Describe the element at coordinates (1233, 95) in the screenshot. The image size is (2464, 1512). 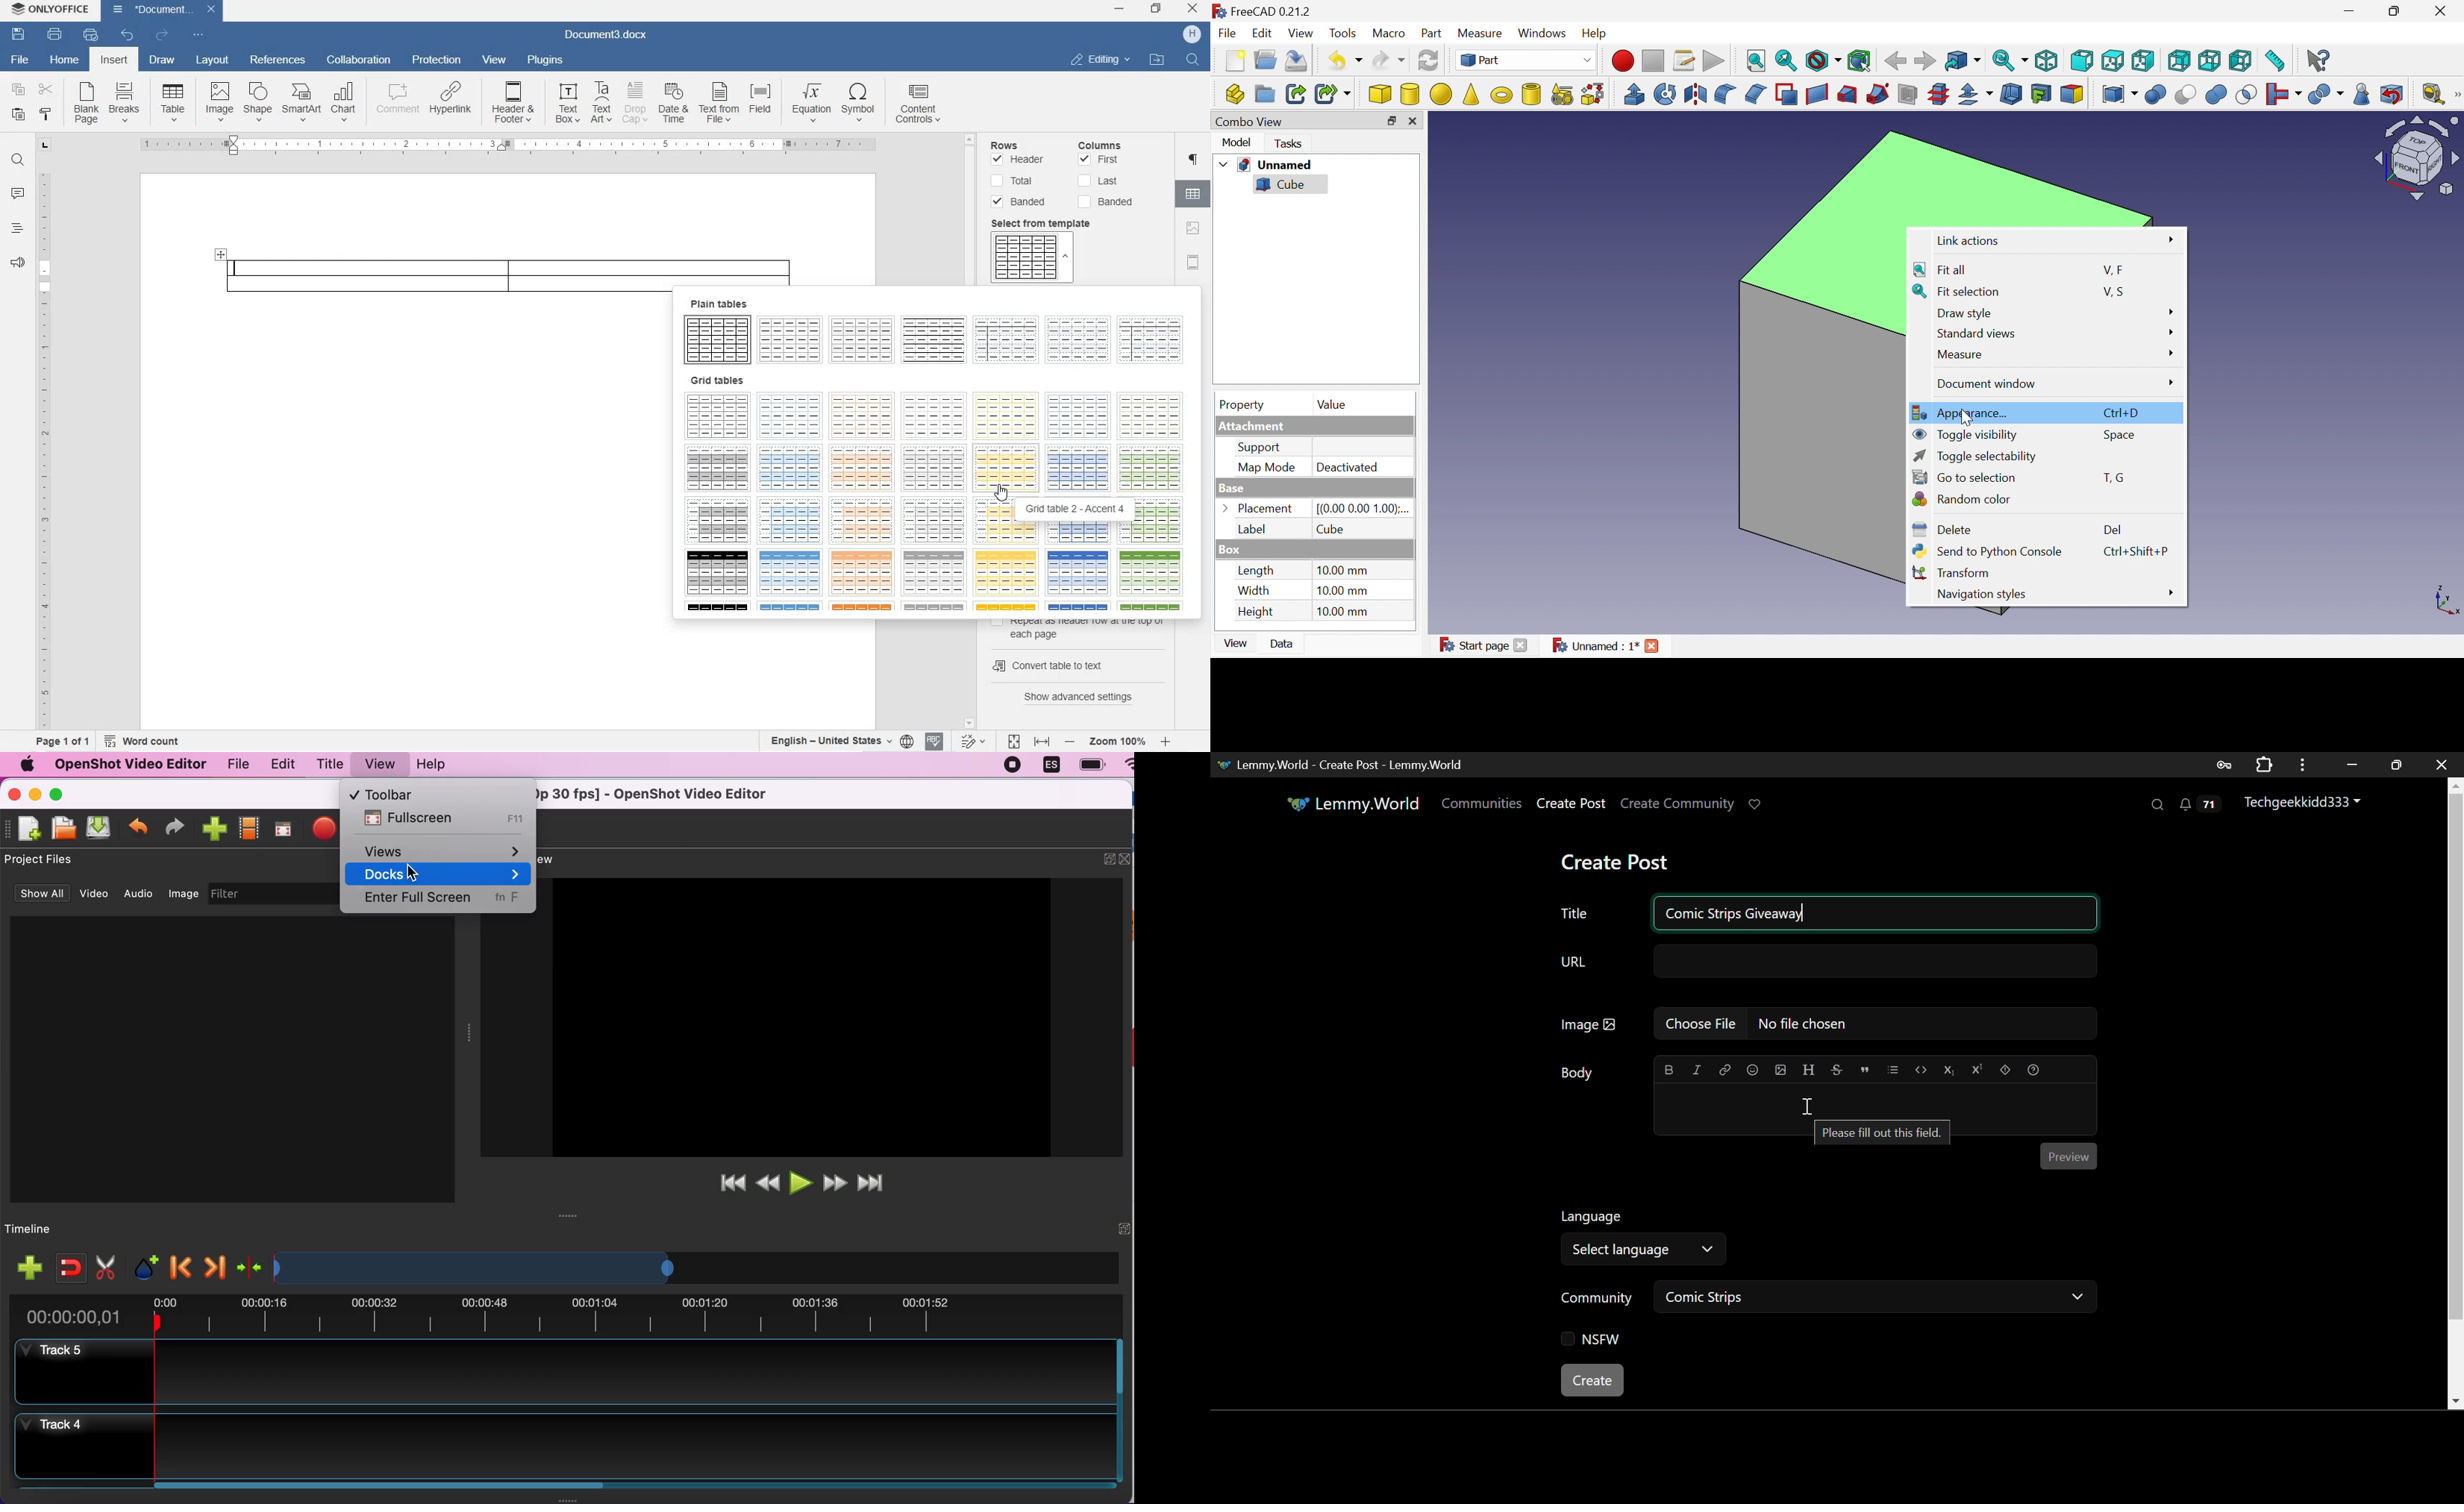
I see `Create part` at that location.